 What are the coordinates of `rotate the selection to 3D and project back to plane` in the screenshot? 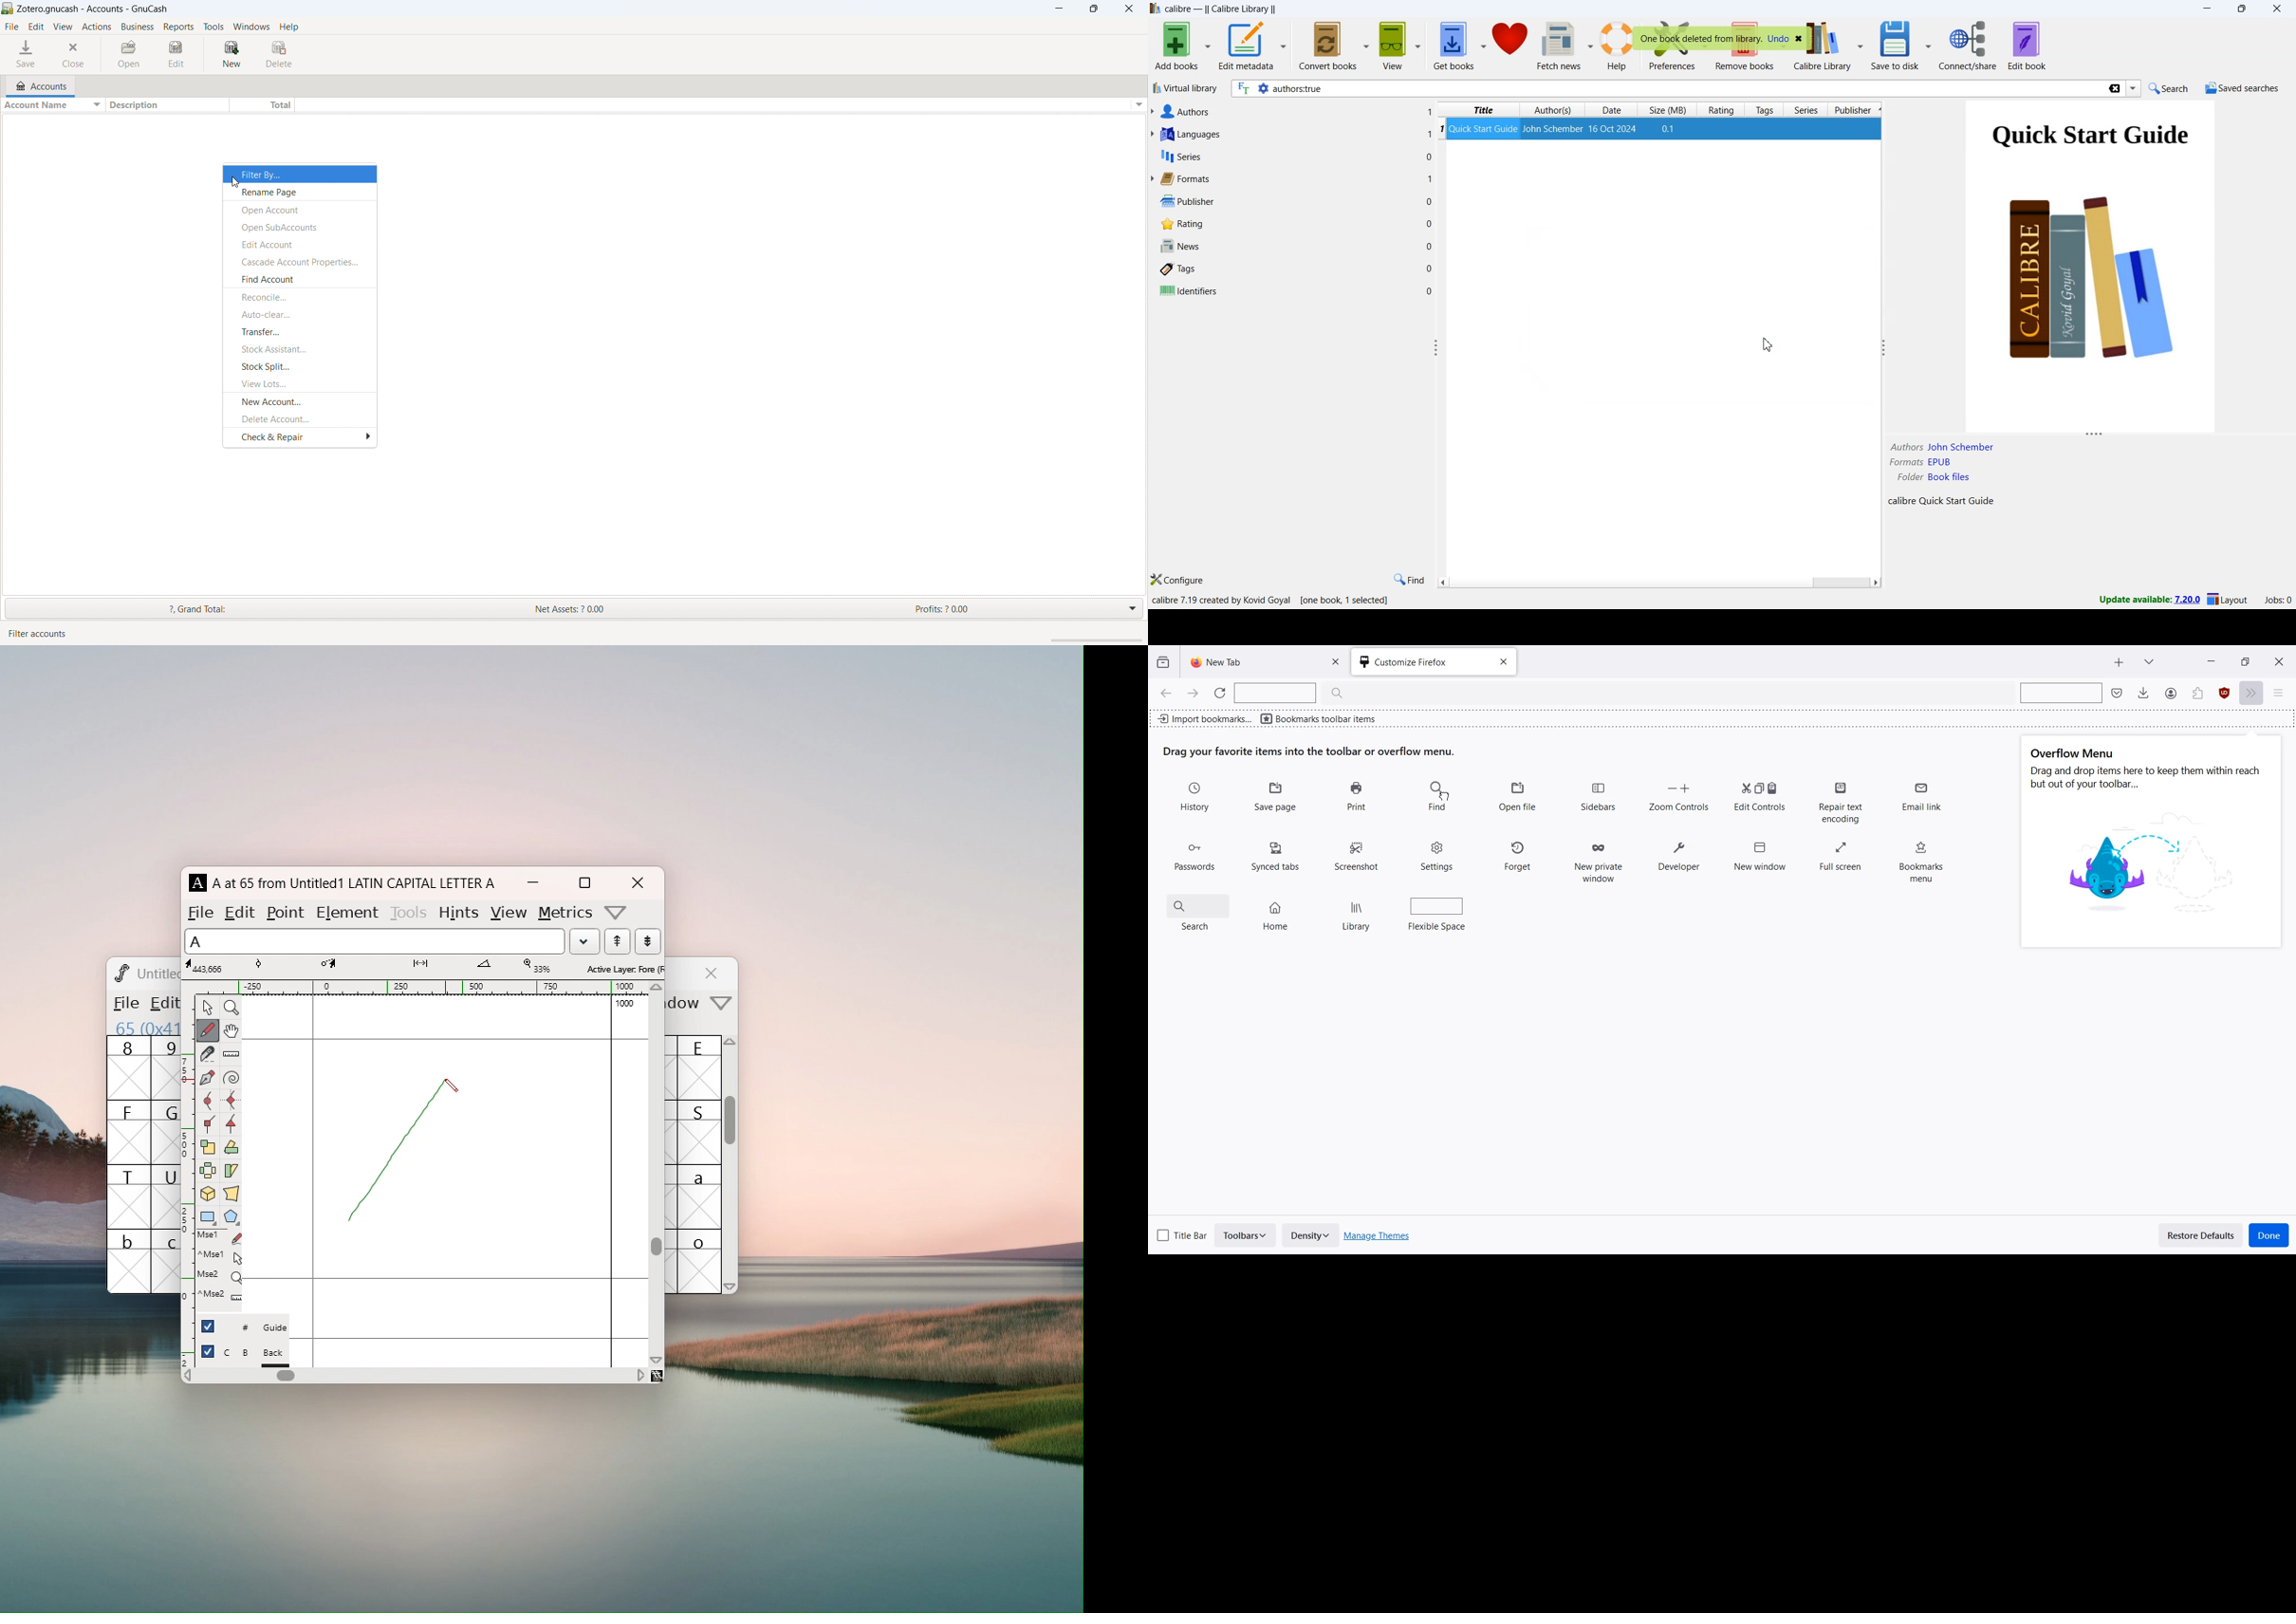 It's located at (208, 1195).